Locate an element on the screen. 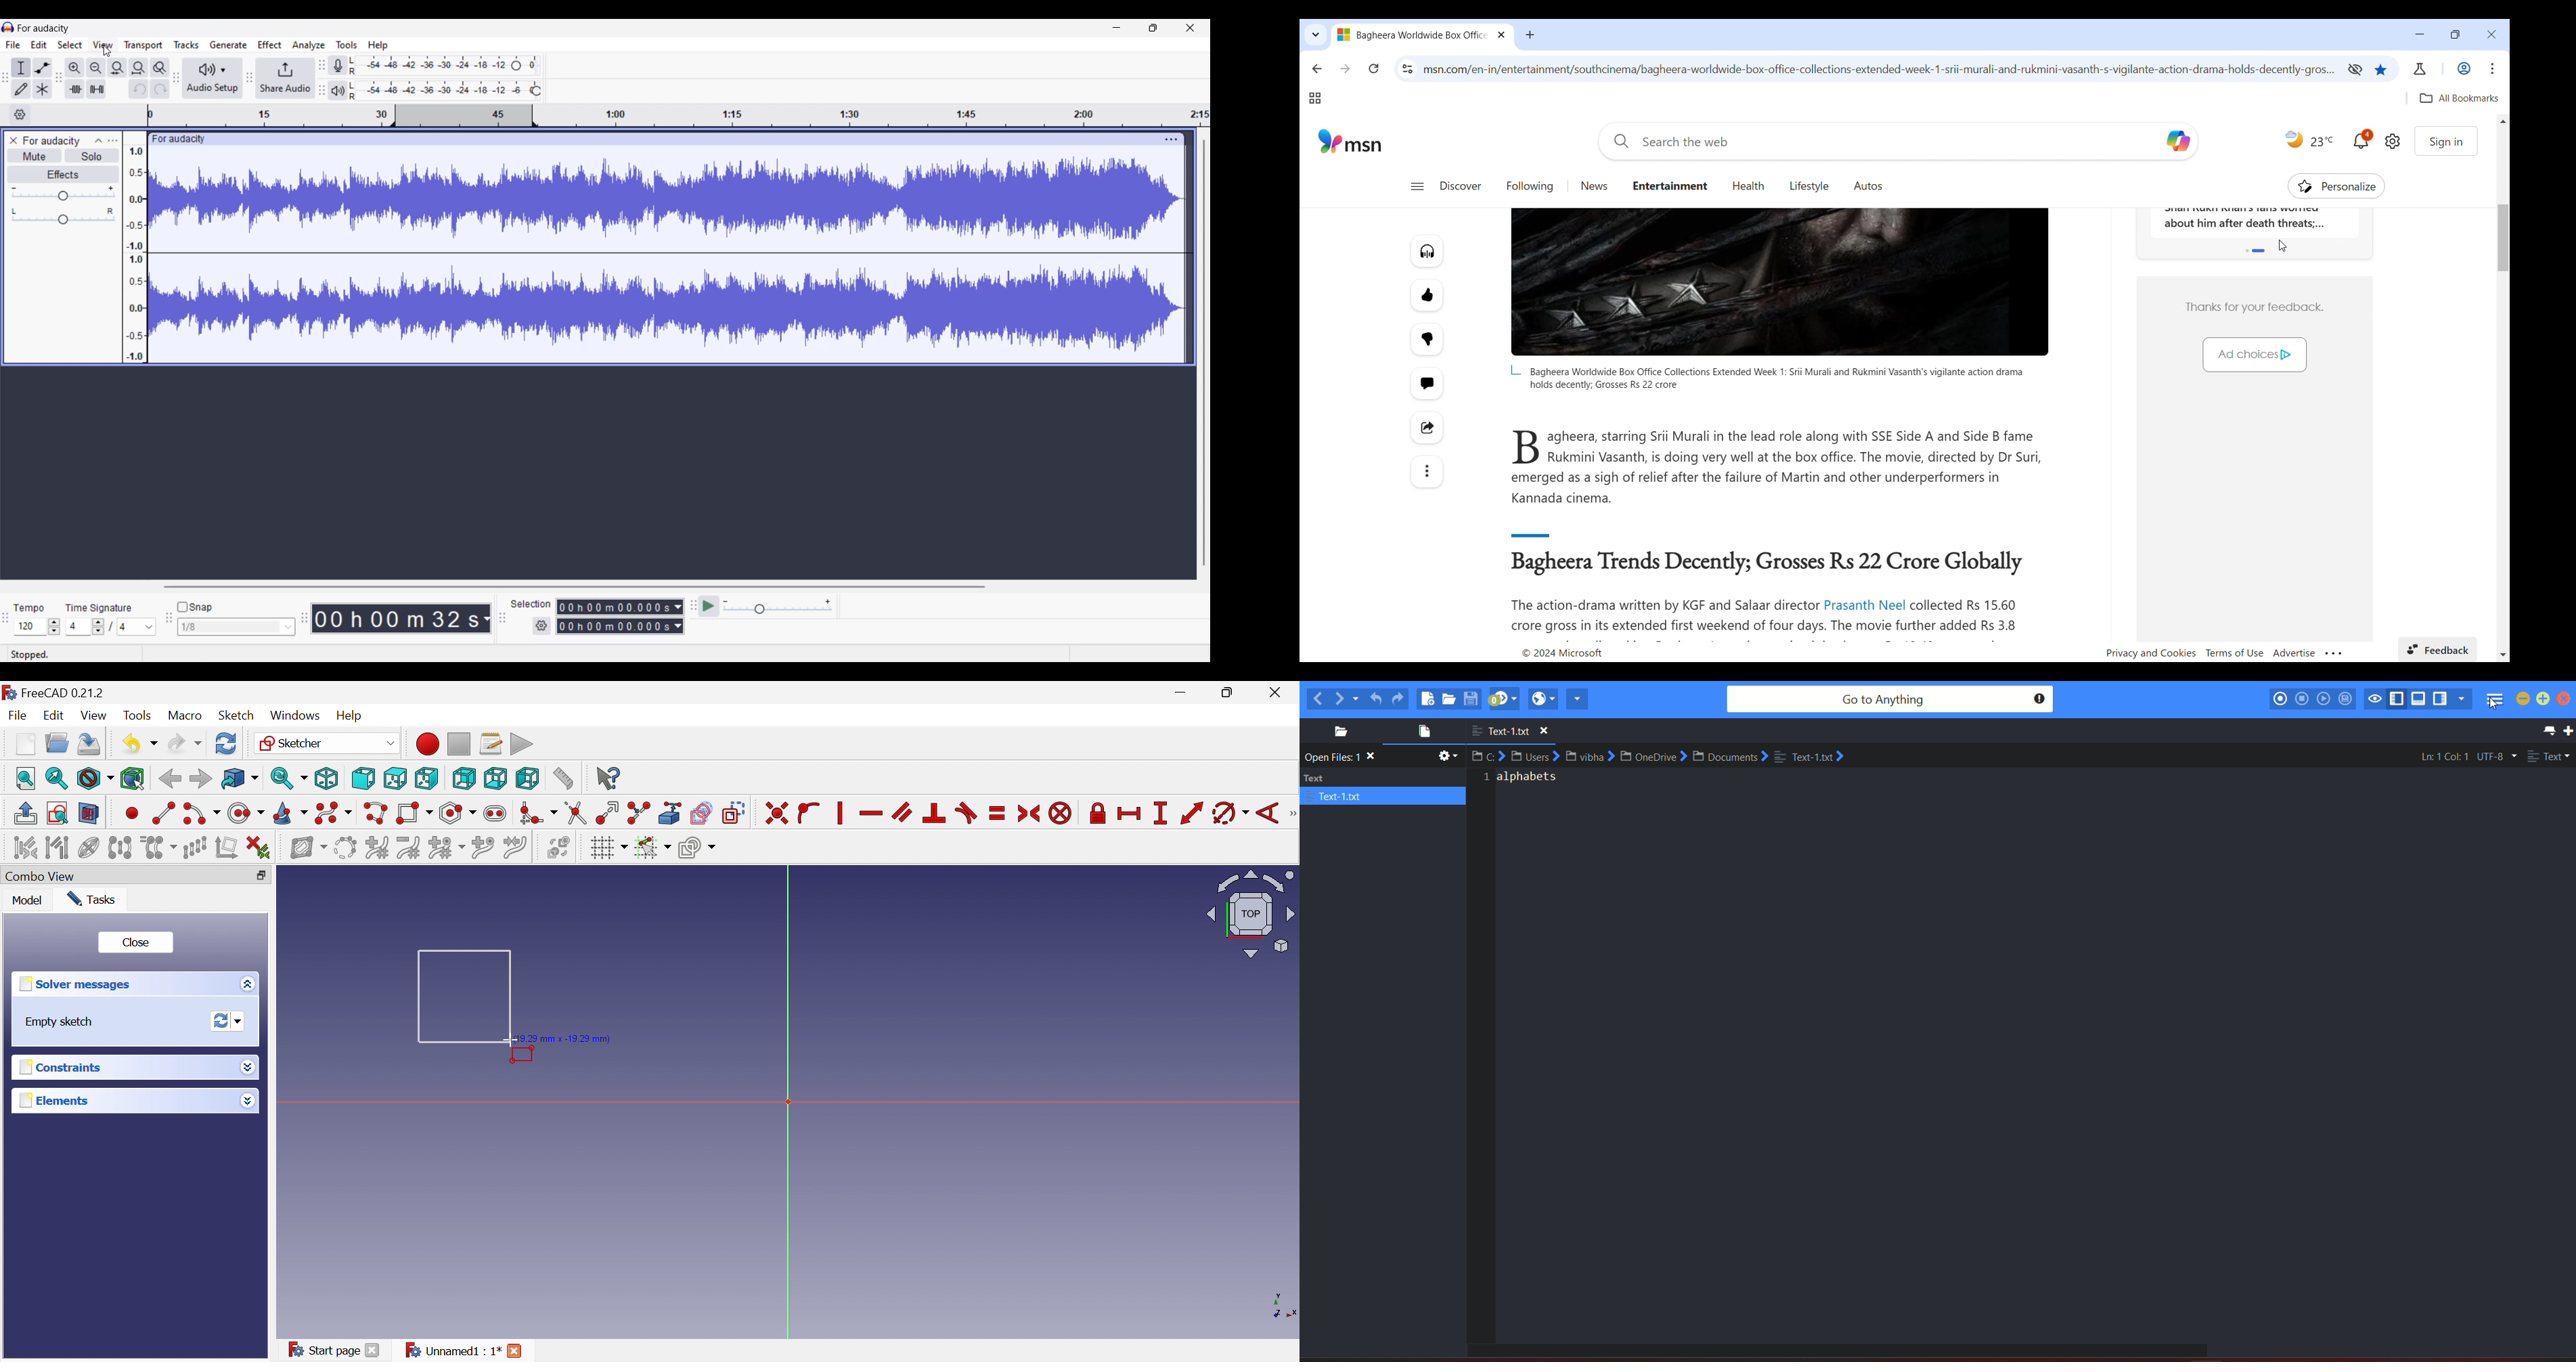 This screenshot has height=1372, width=2576. Go forward is located at coordinates (1346, 68).